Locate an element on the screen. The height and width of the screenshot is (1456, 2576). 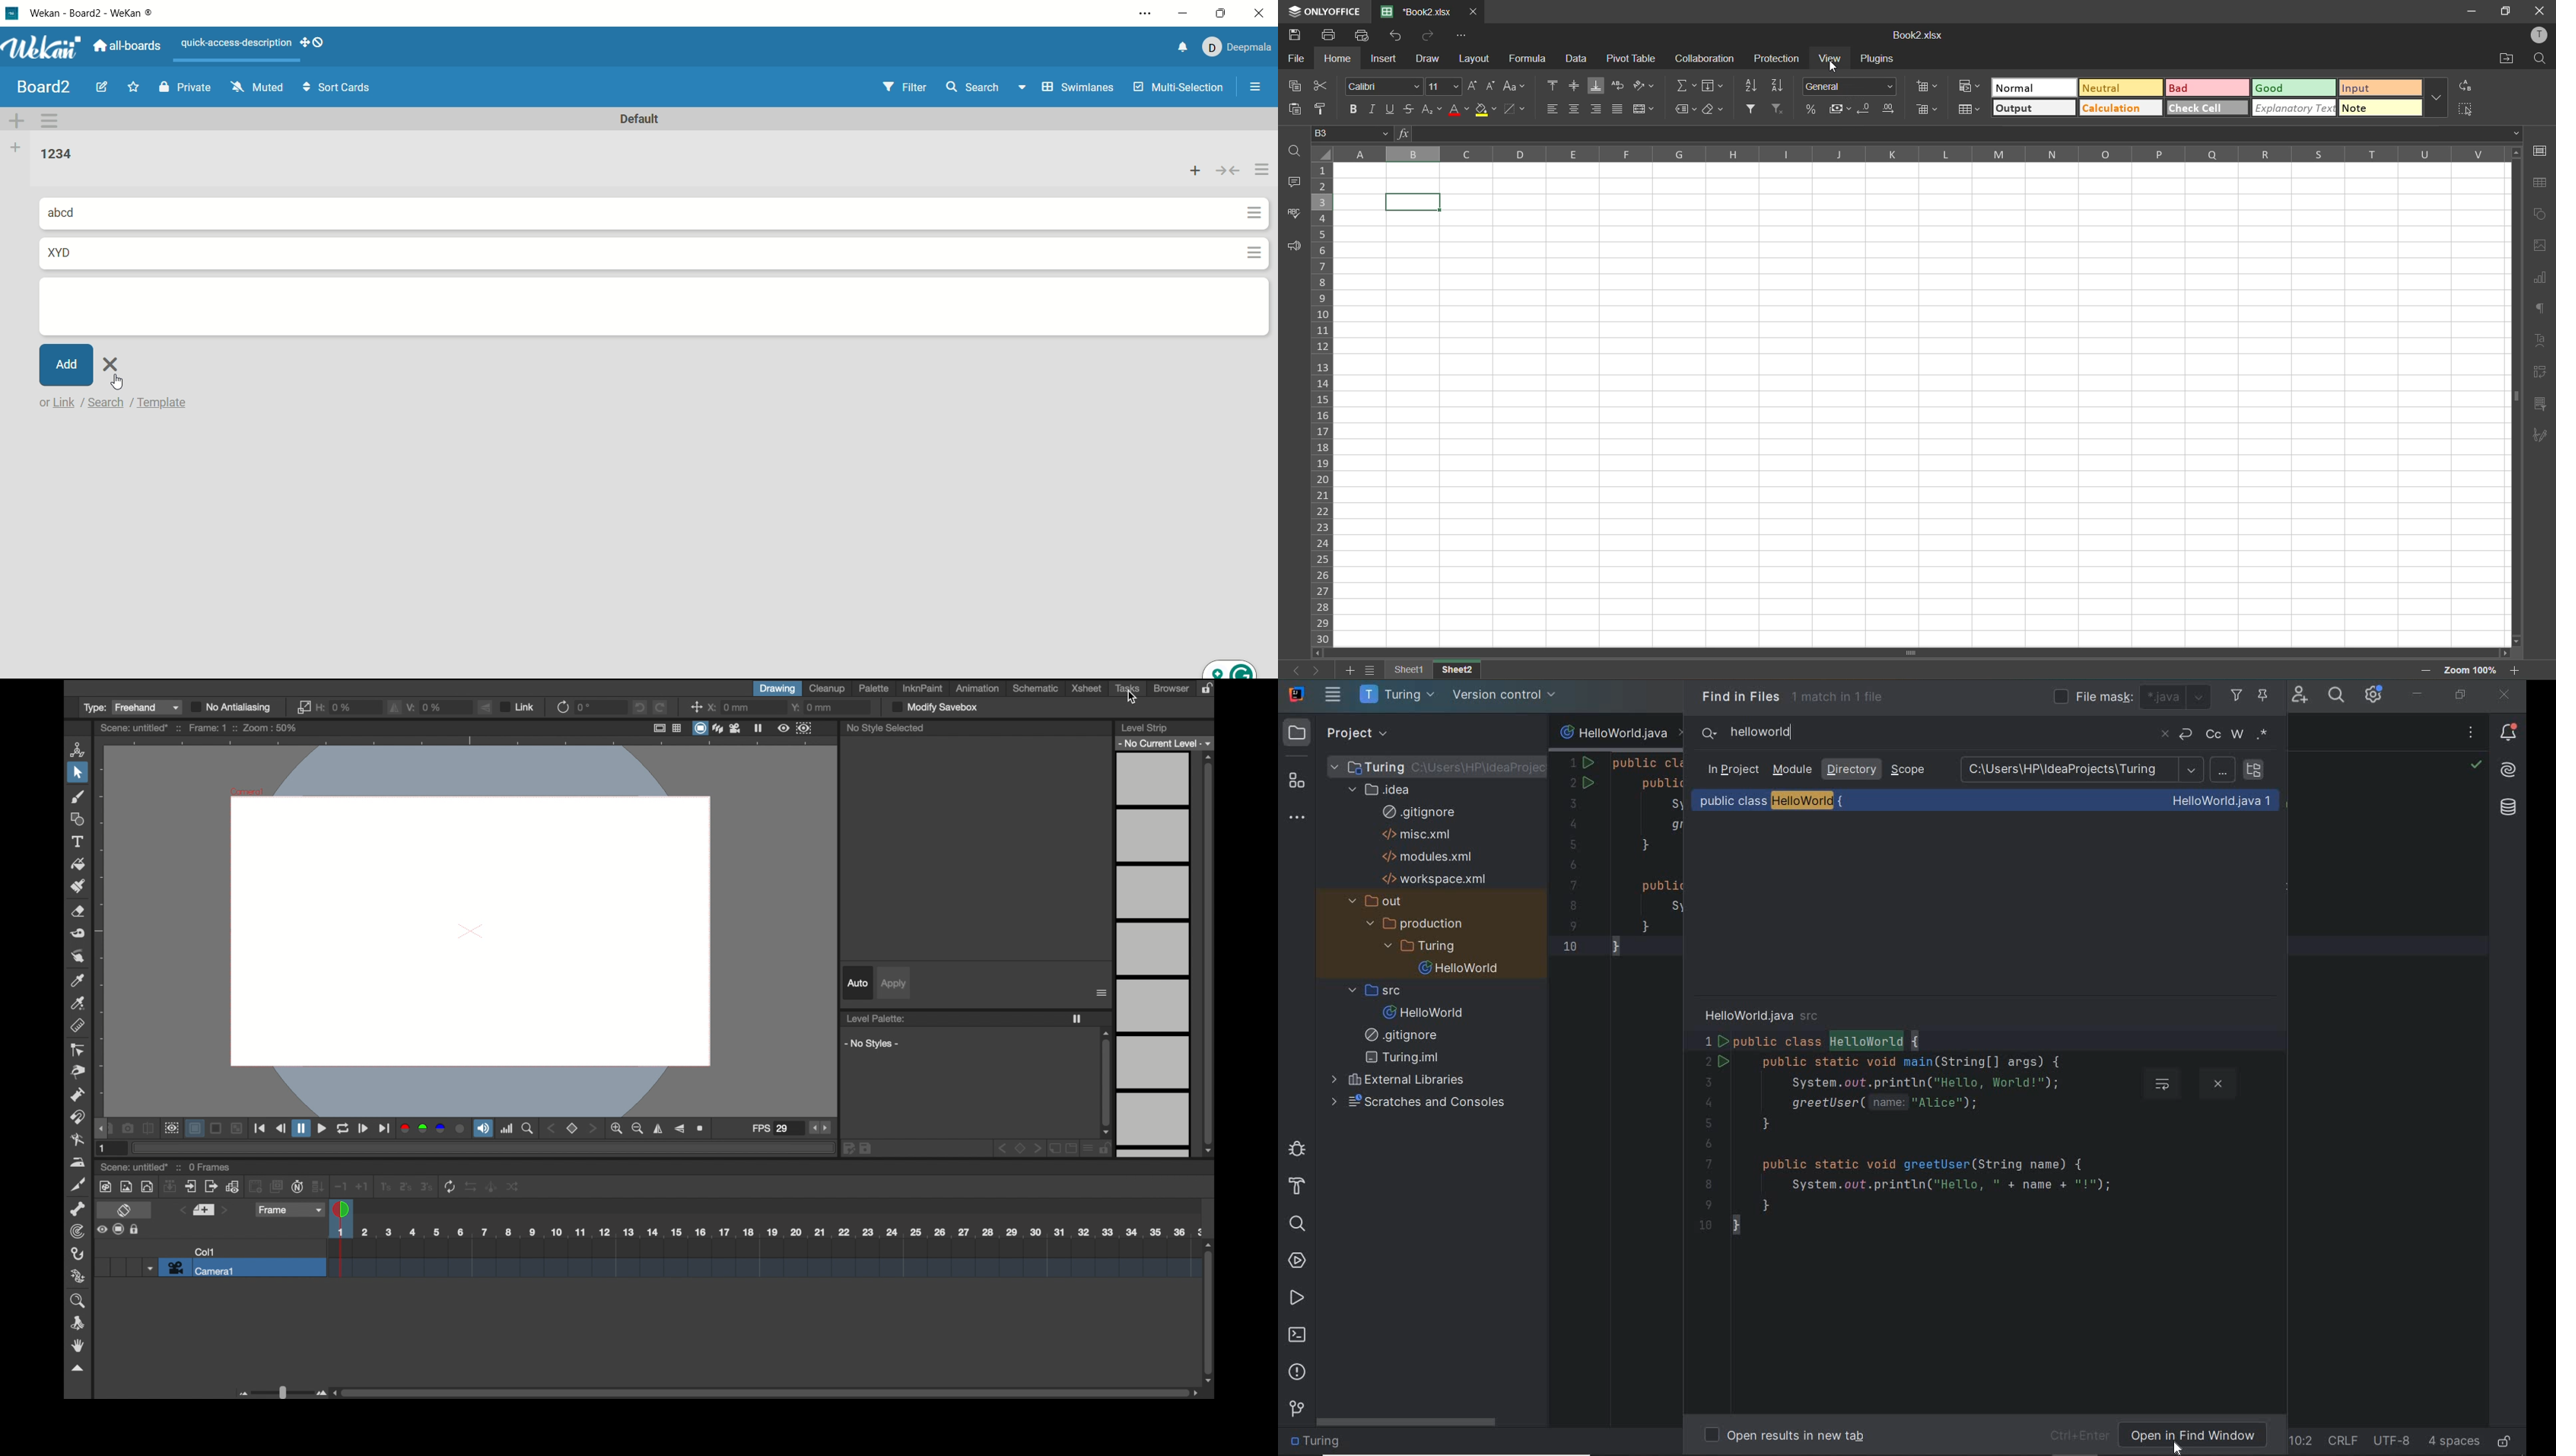
all boards is located at coordinates (130, 47).